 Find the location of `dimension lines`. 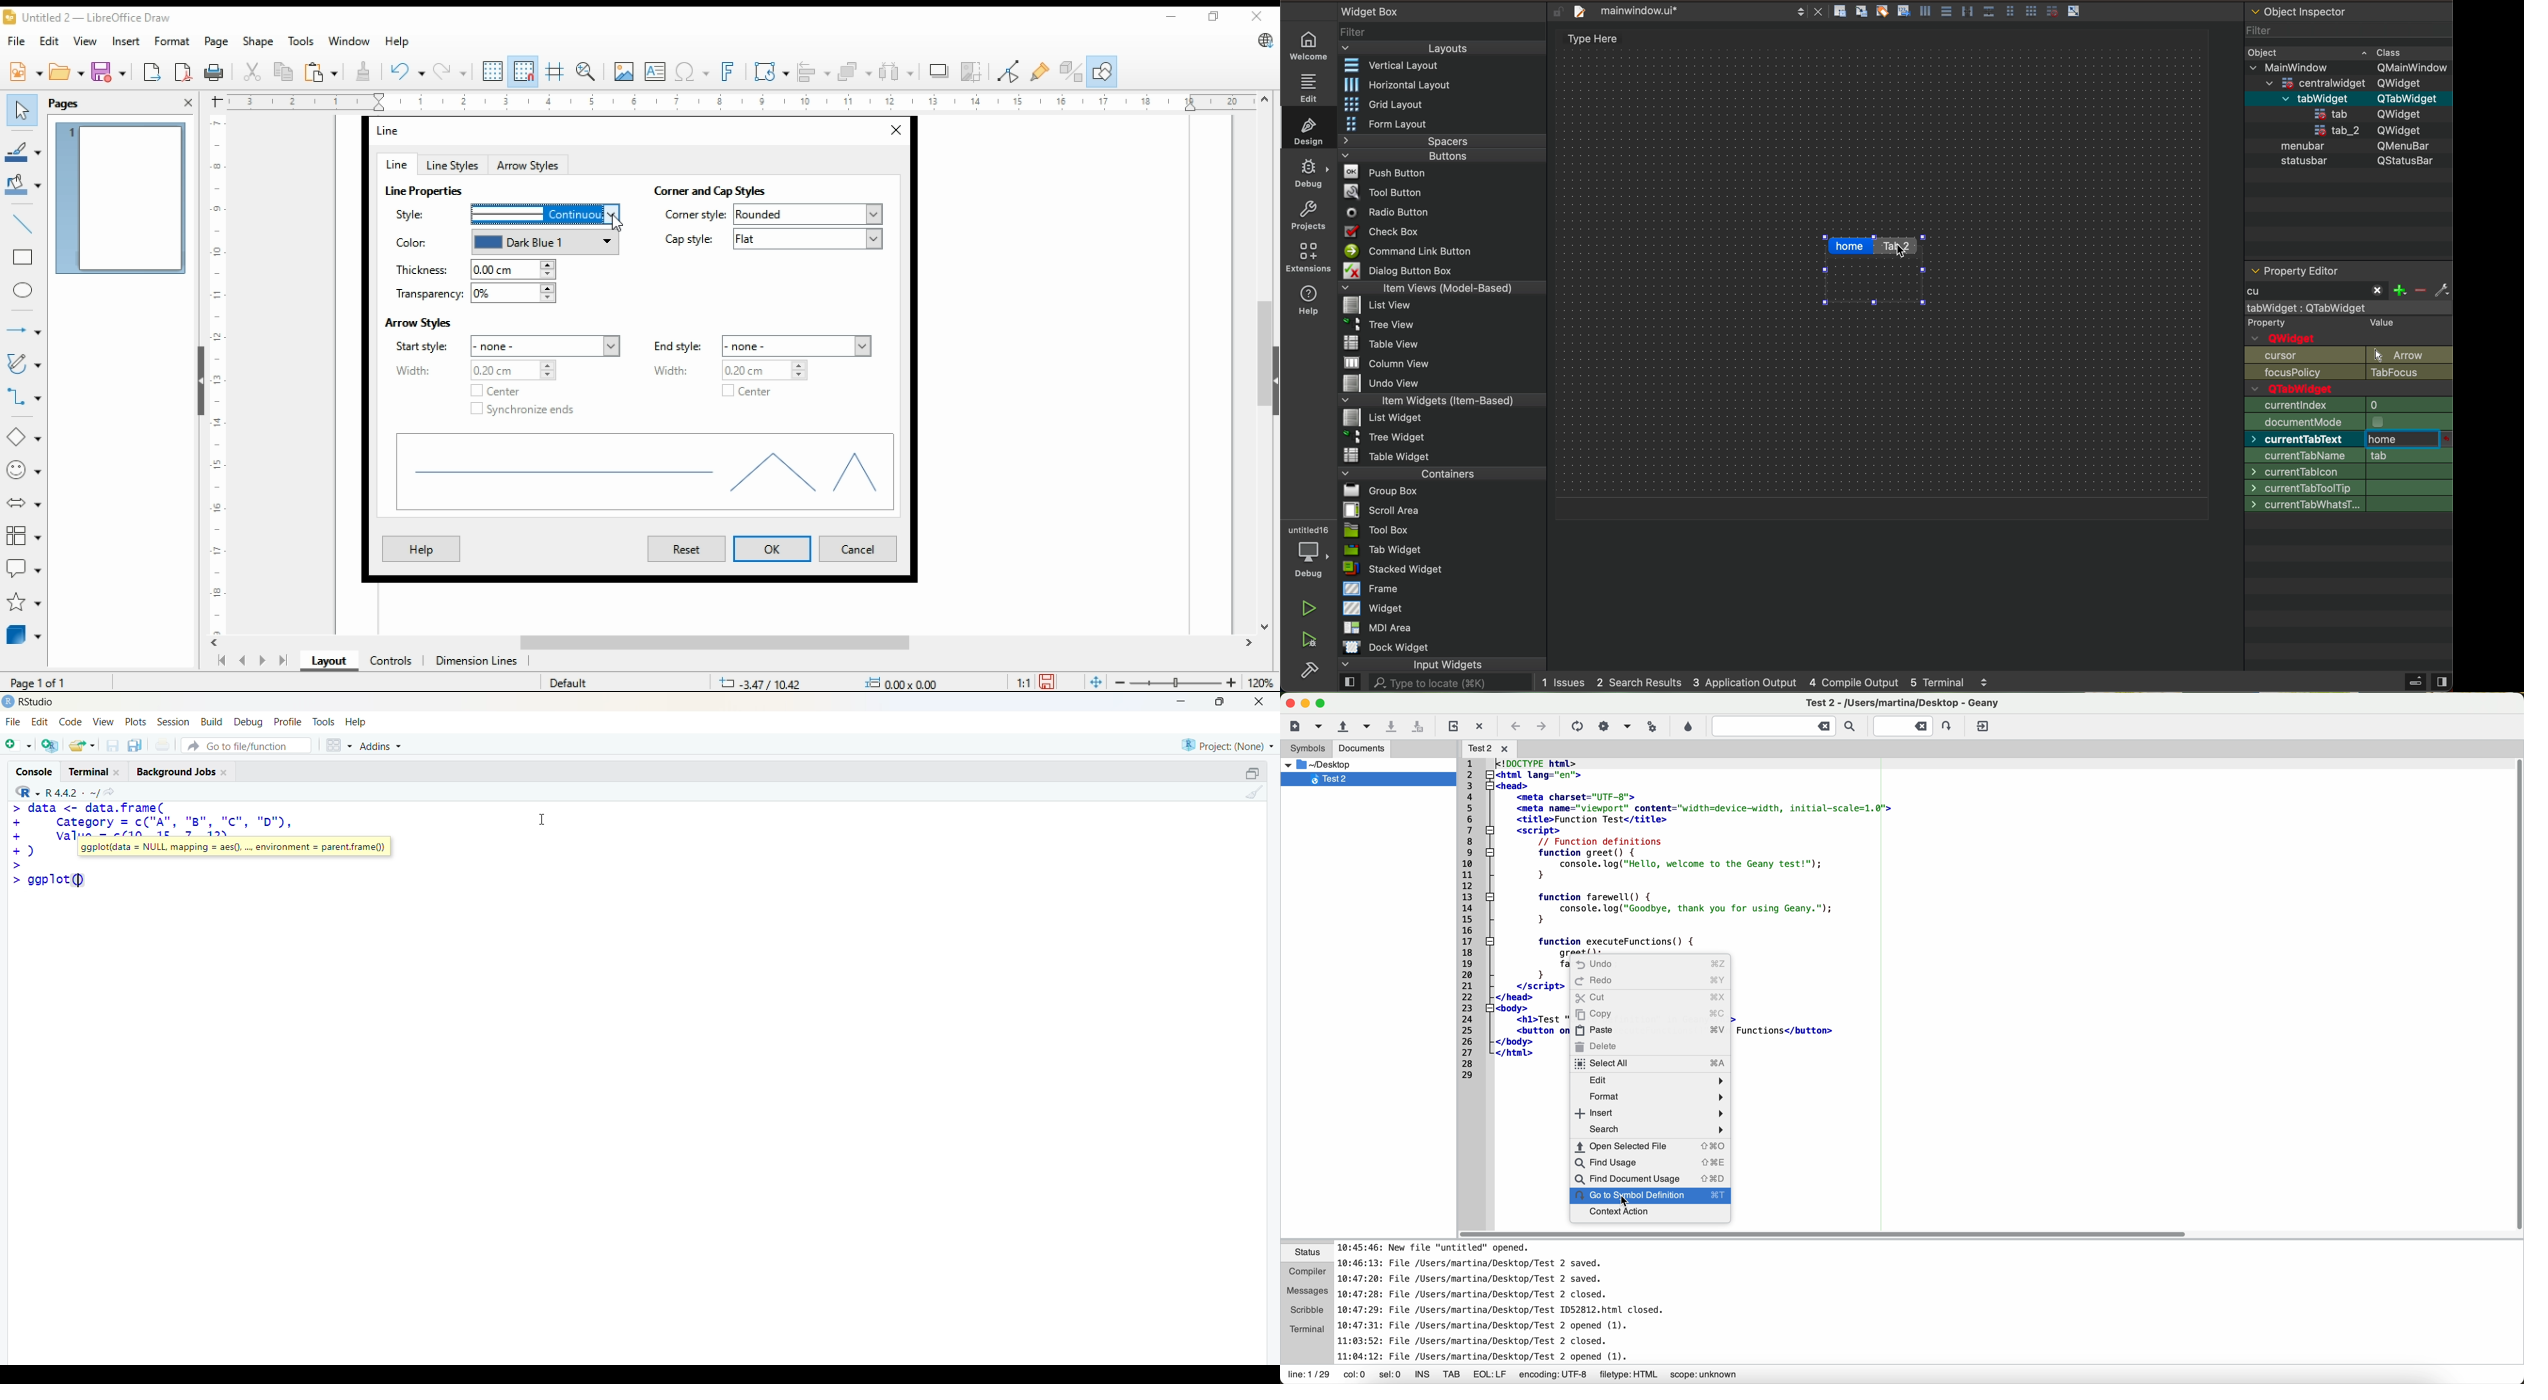

dimension lines is located at coordinates (477, 662).